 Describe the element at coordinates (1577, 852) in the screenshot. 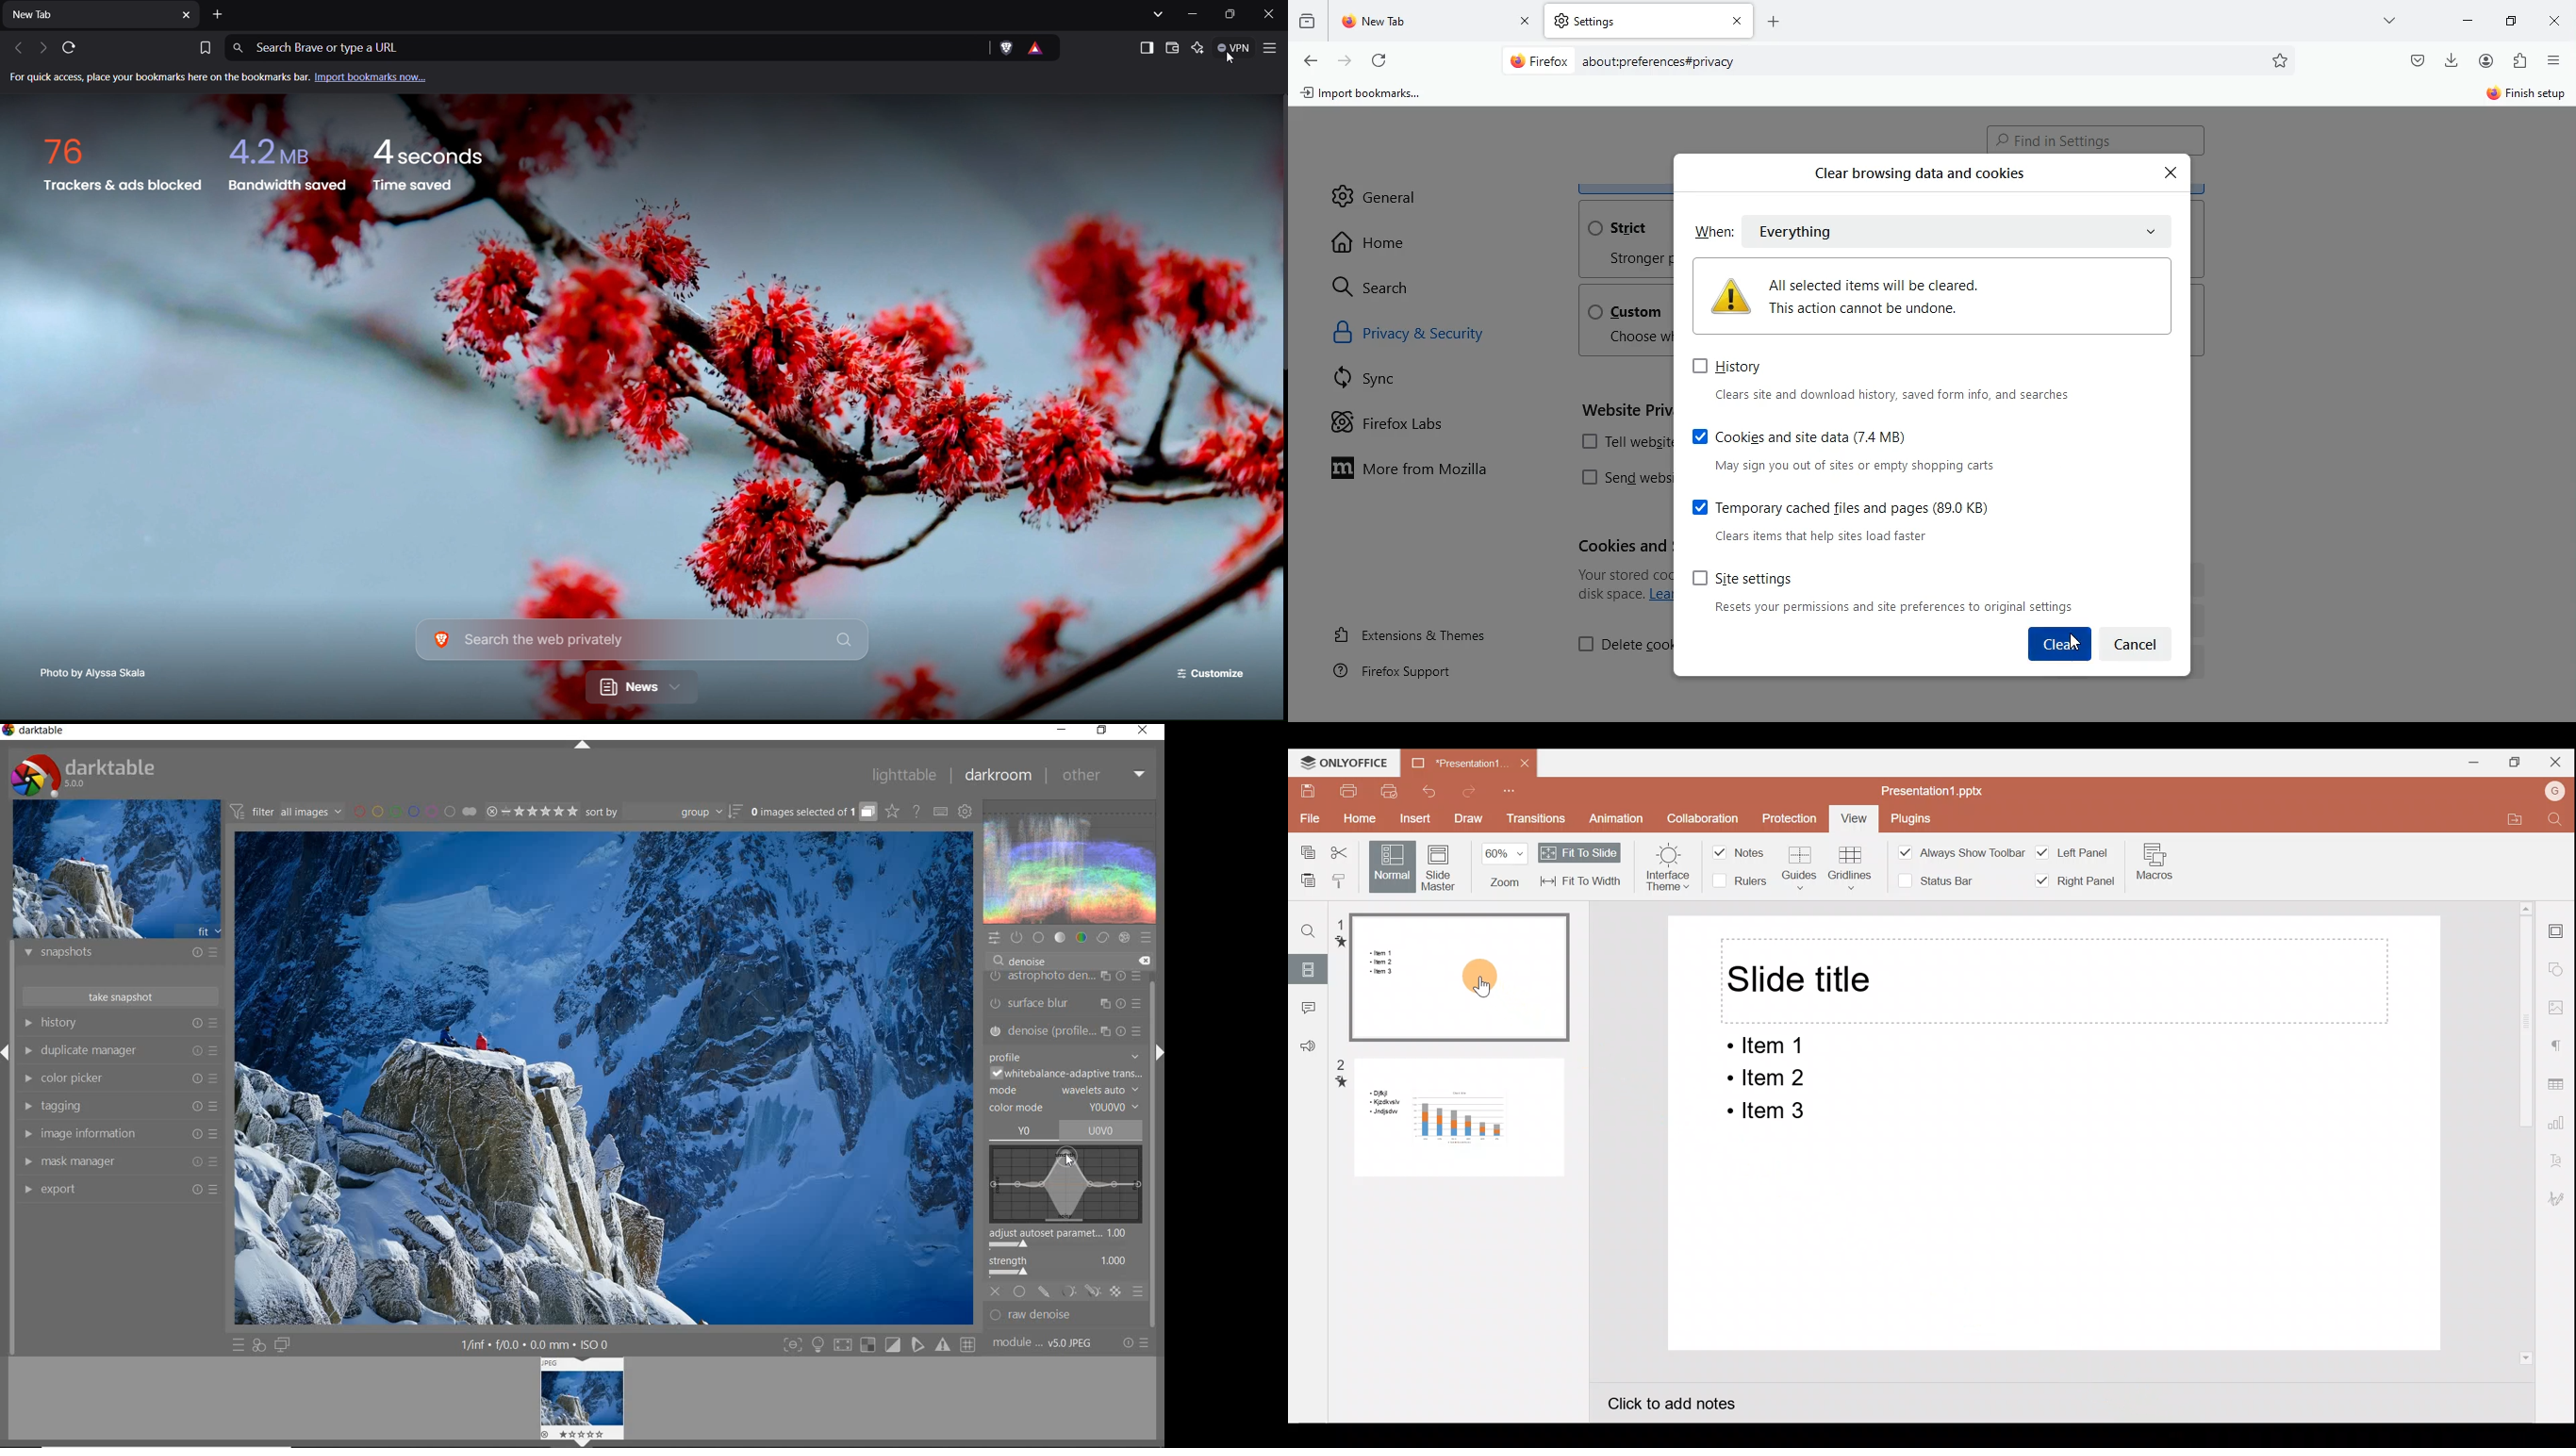

I see `Fit to slide` at that location.